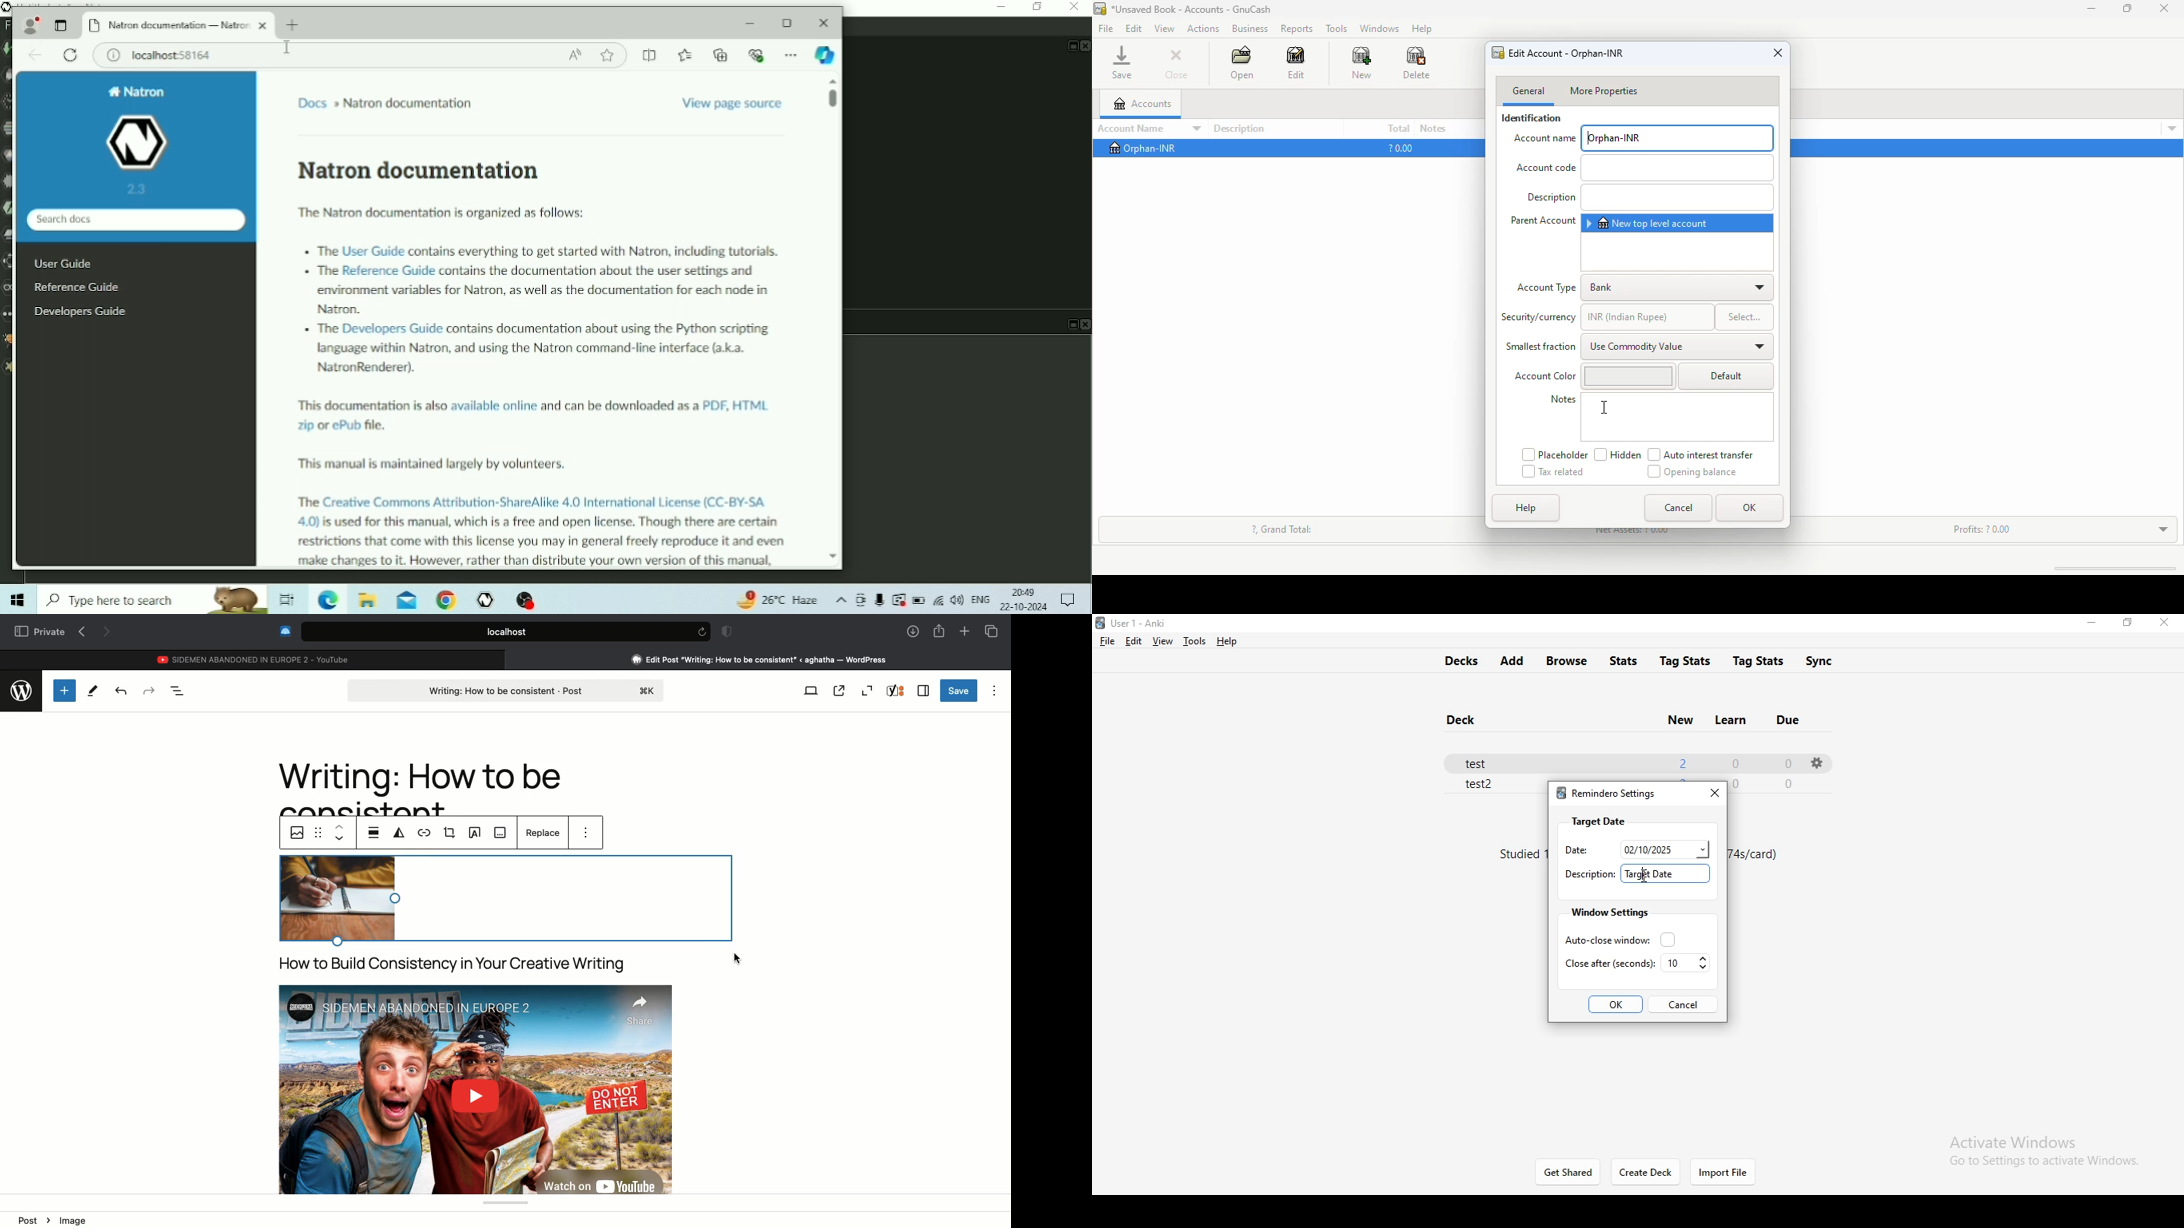 This screenshot has width=2184, height=1232. What do you see at coordinates (1692, 472) in the screenshot?
I see `opening balance` at bounding box center [1692, 472].